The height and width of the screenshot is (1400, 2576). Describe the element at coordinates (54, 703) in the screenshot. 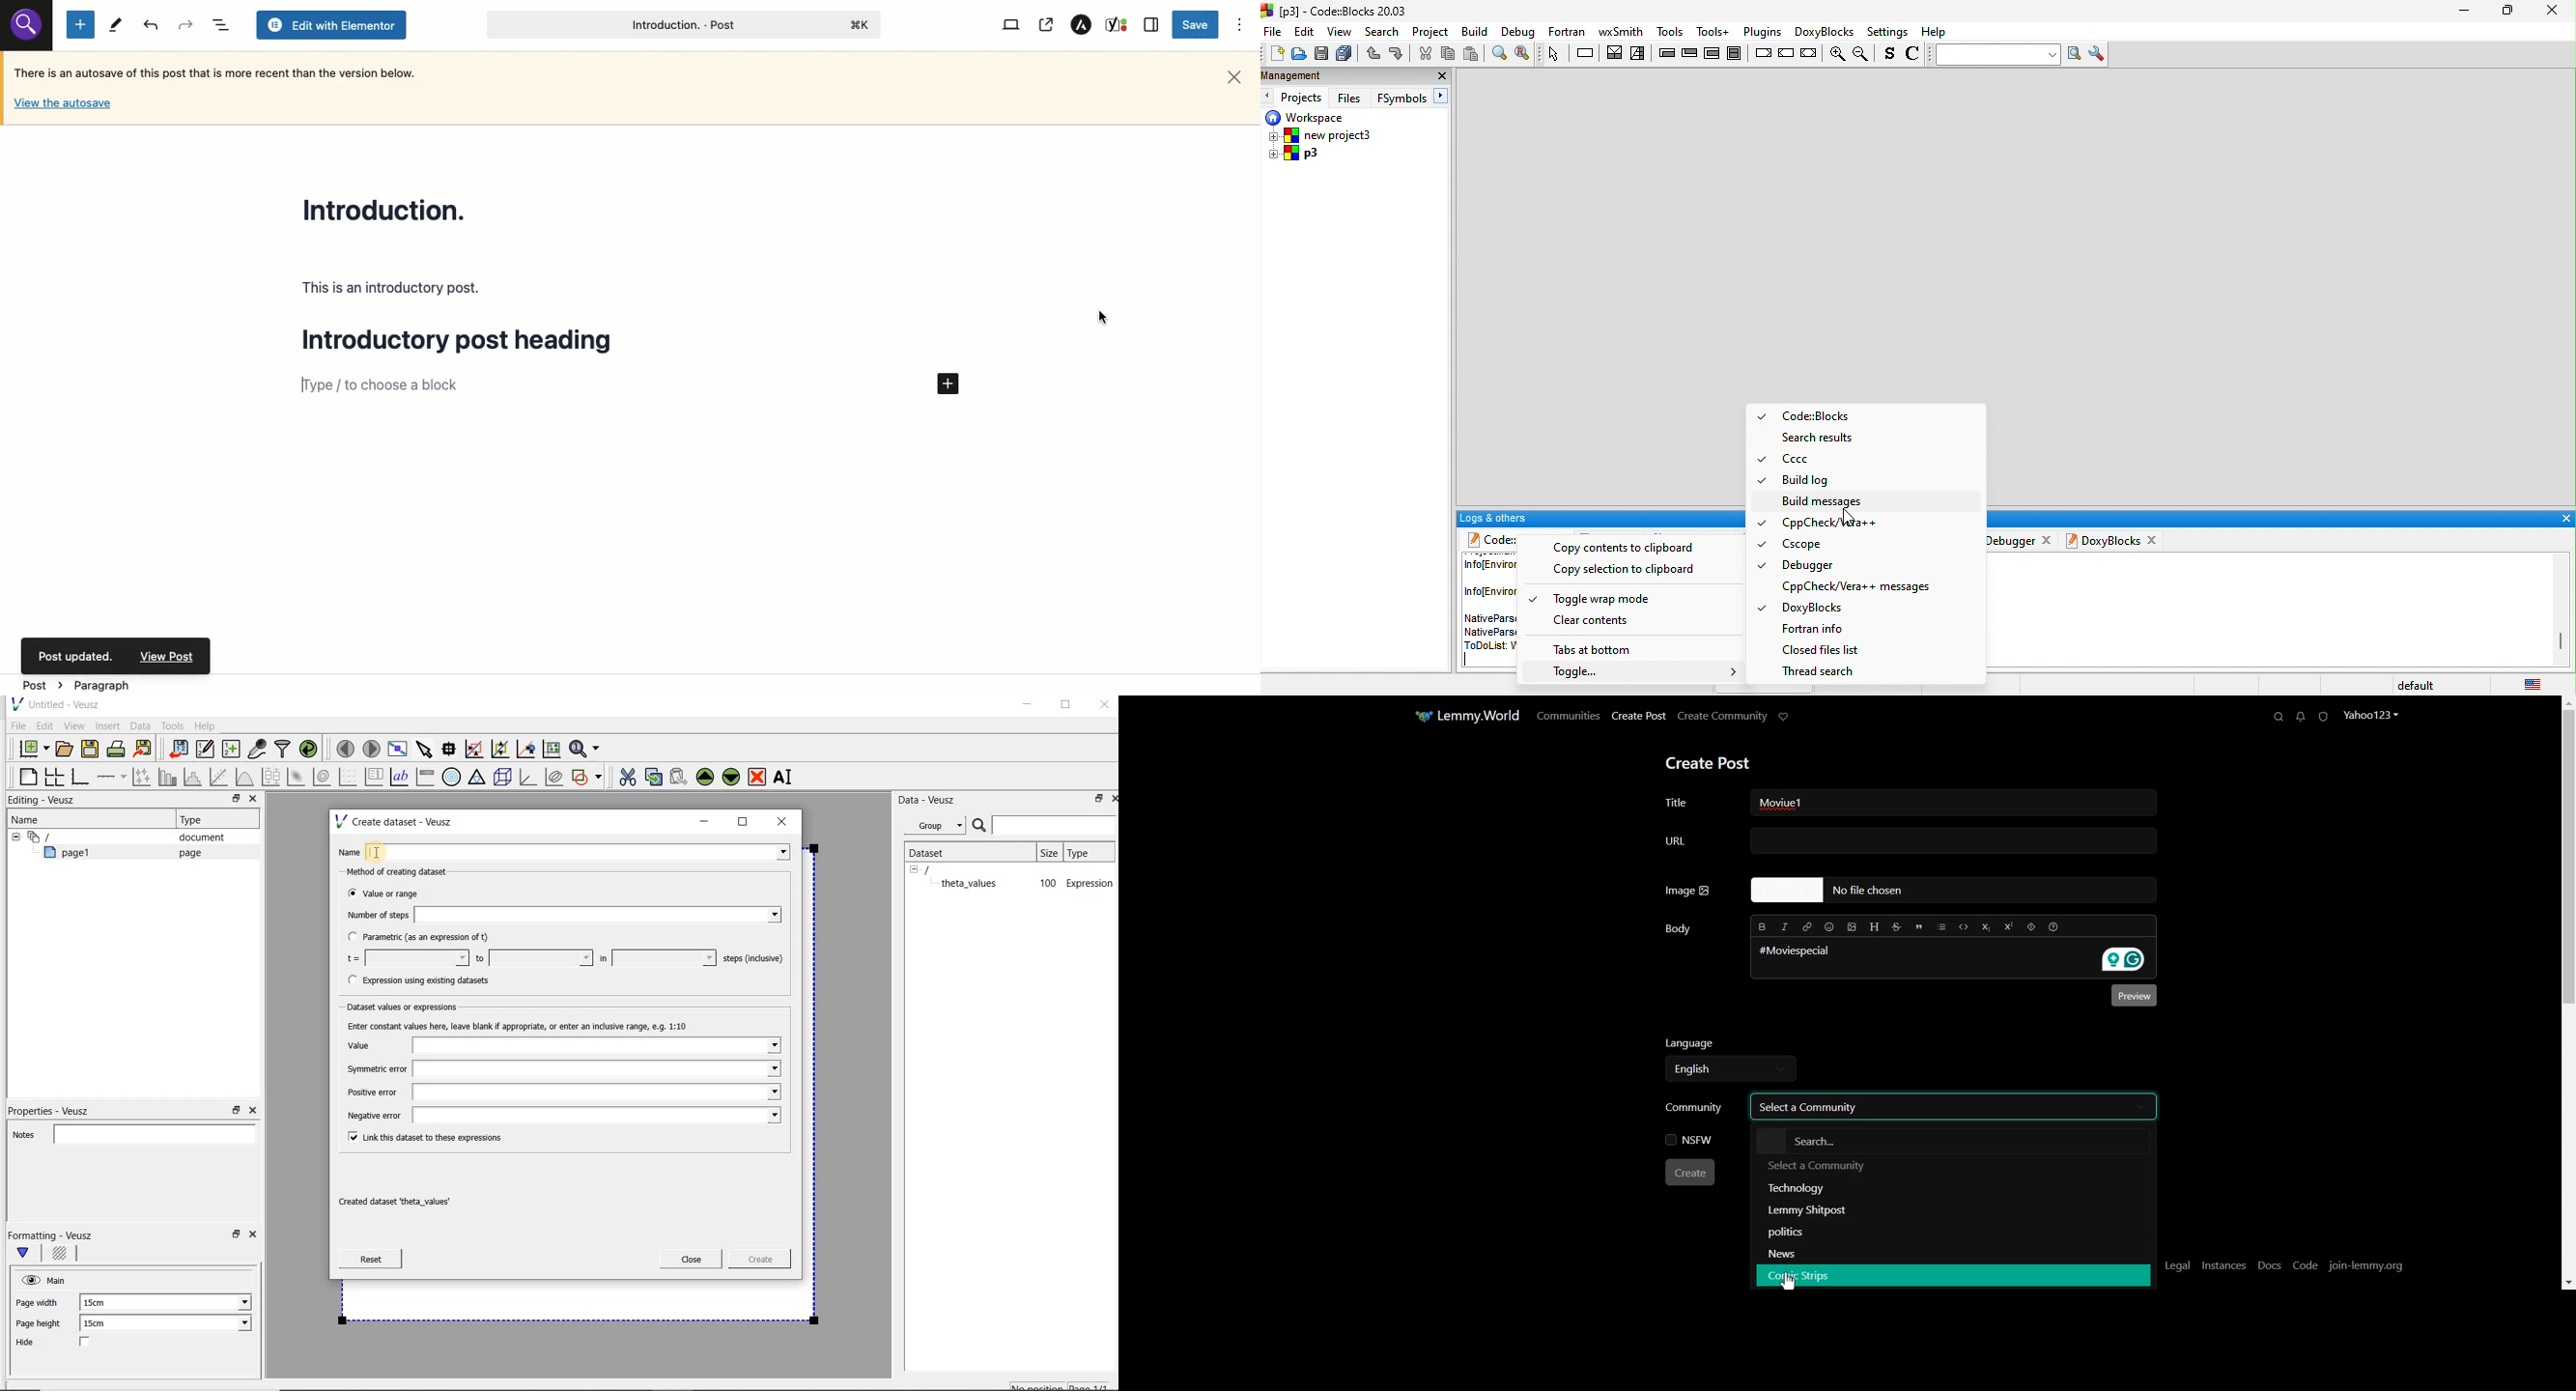

I see `Untitled - Veusz` at that location.